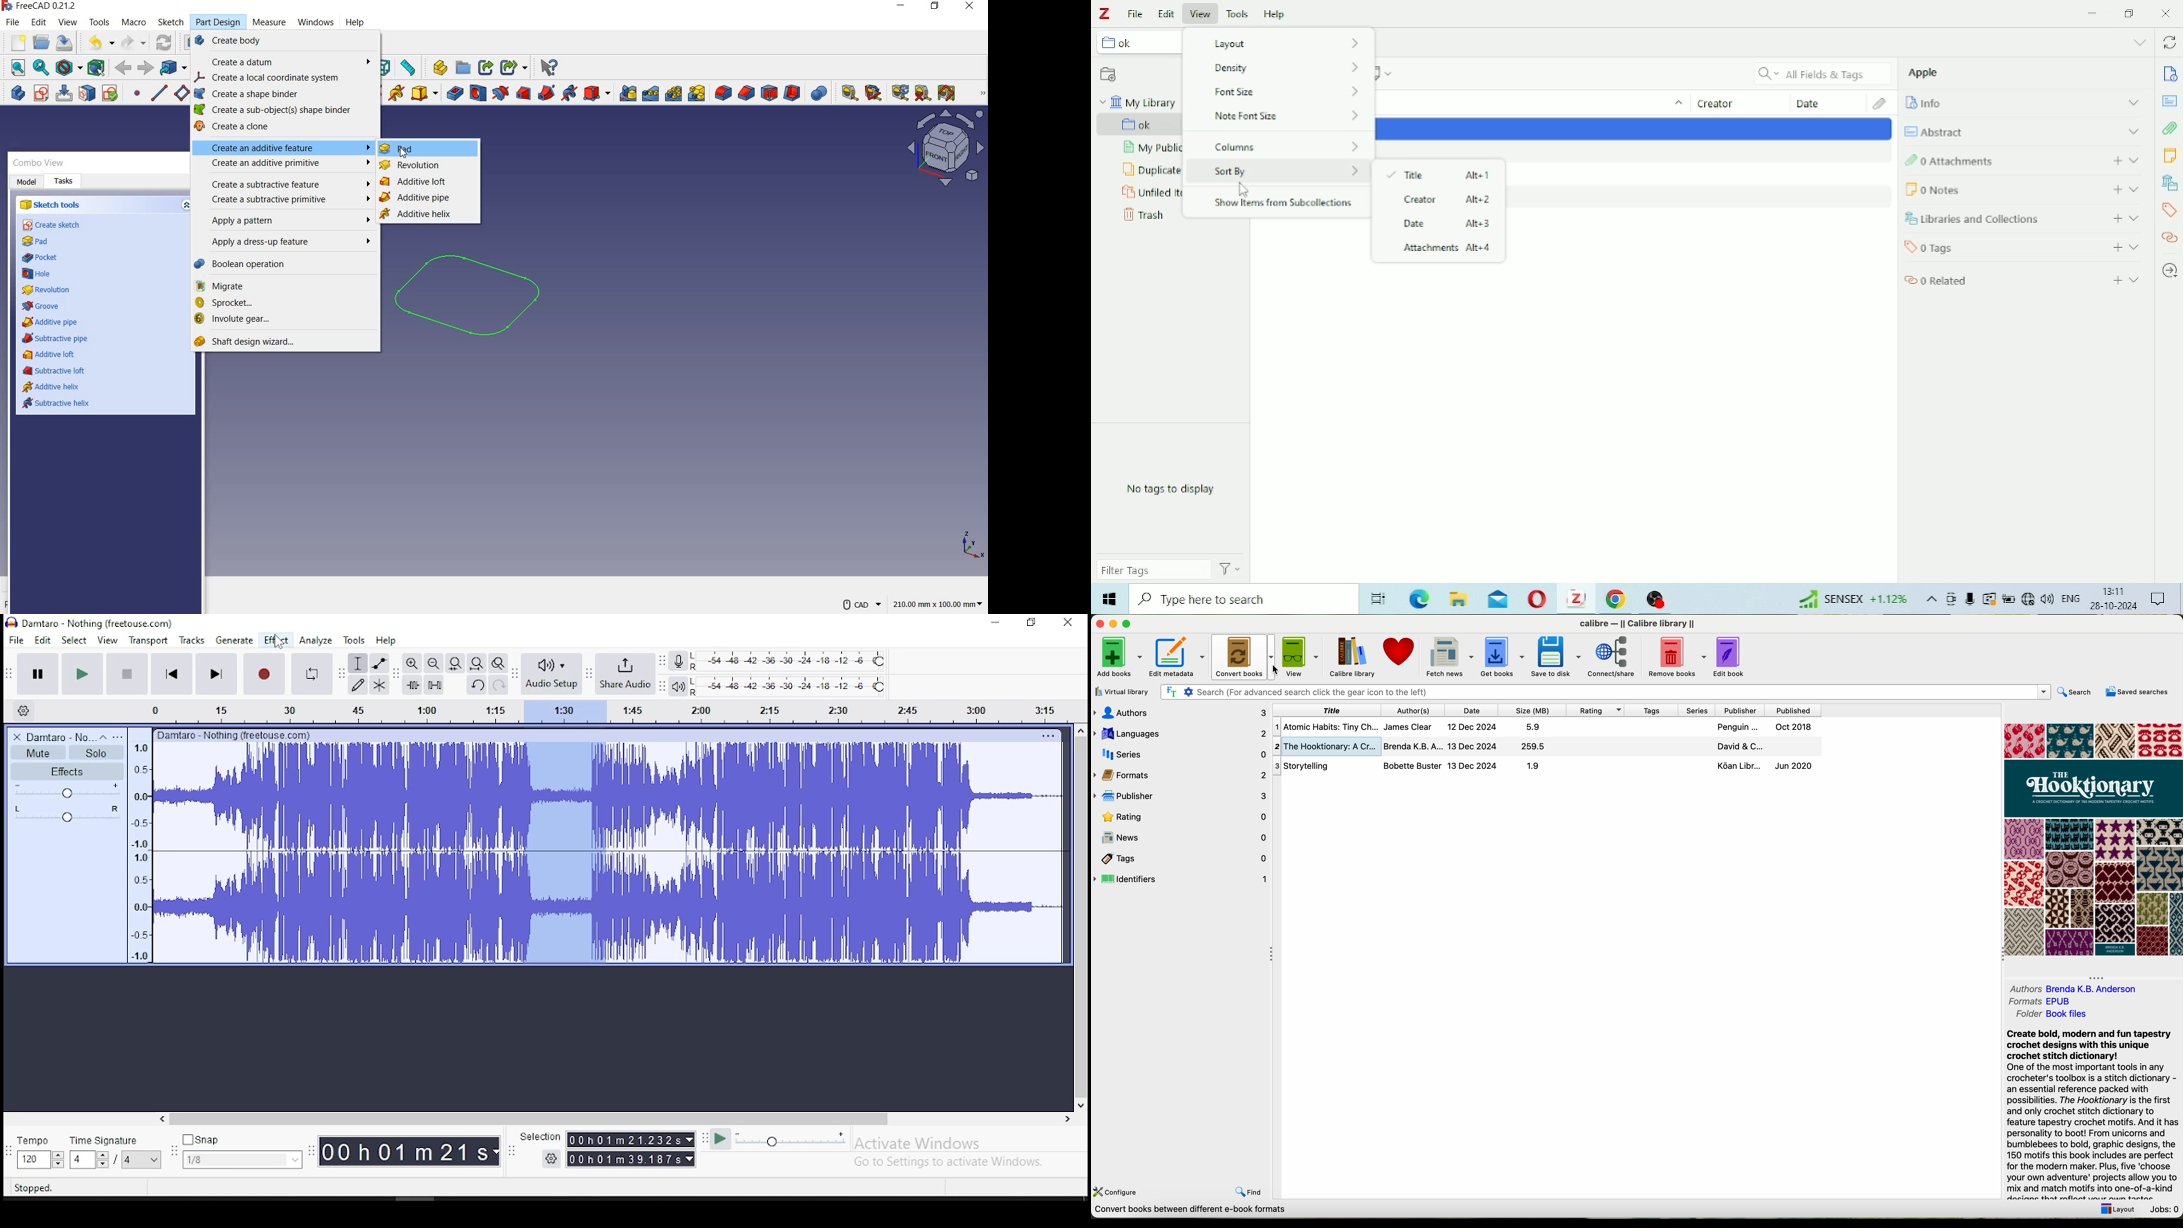 Image resolution: width=2184 pixels, height=1232 pixels. Describe the element at coordinates (1275, 11) in the screenshot. I see `Help` at that location.